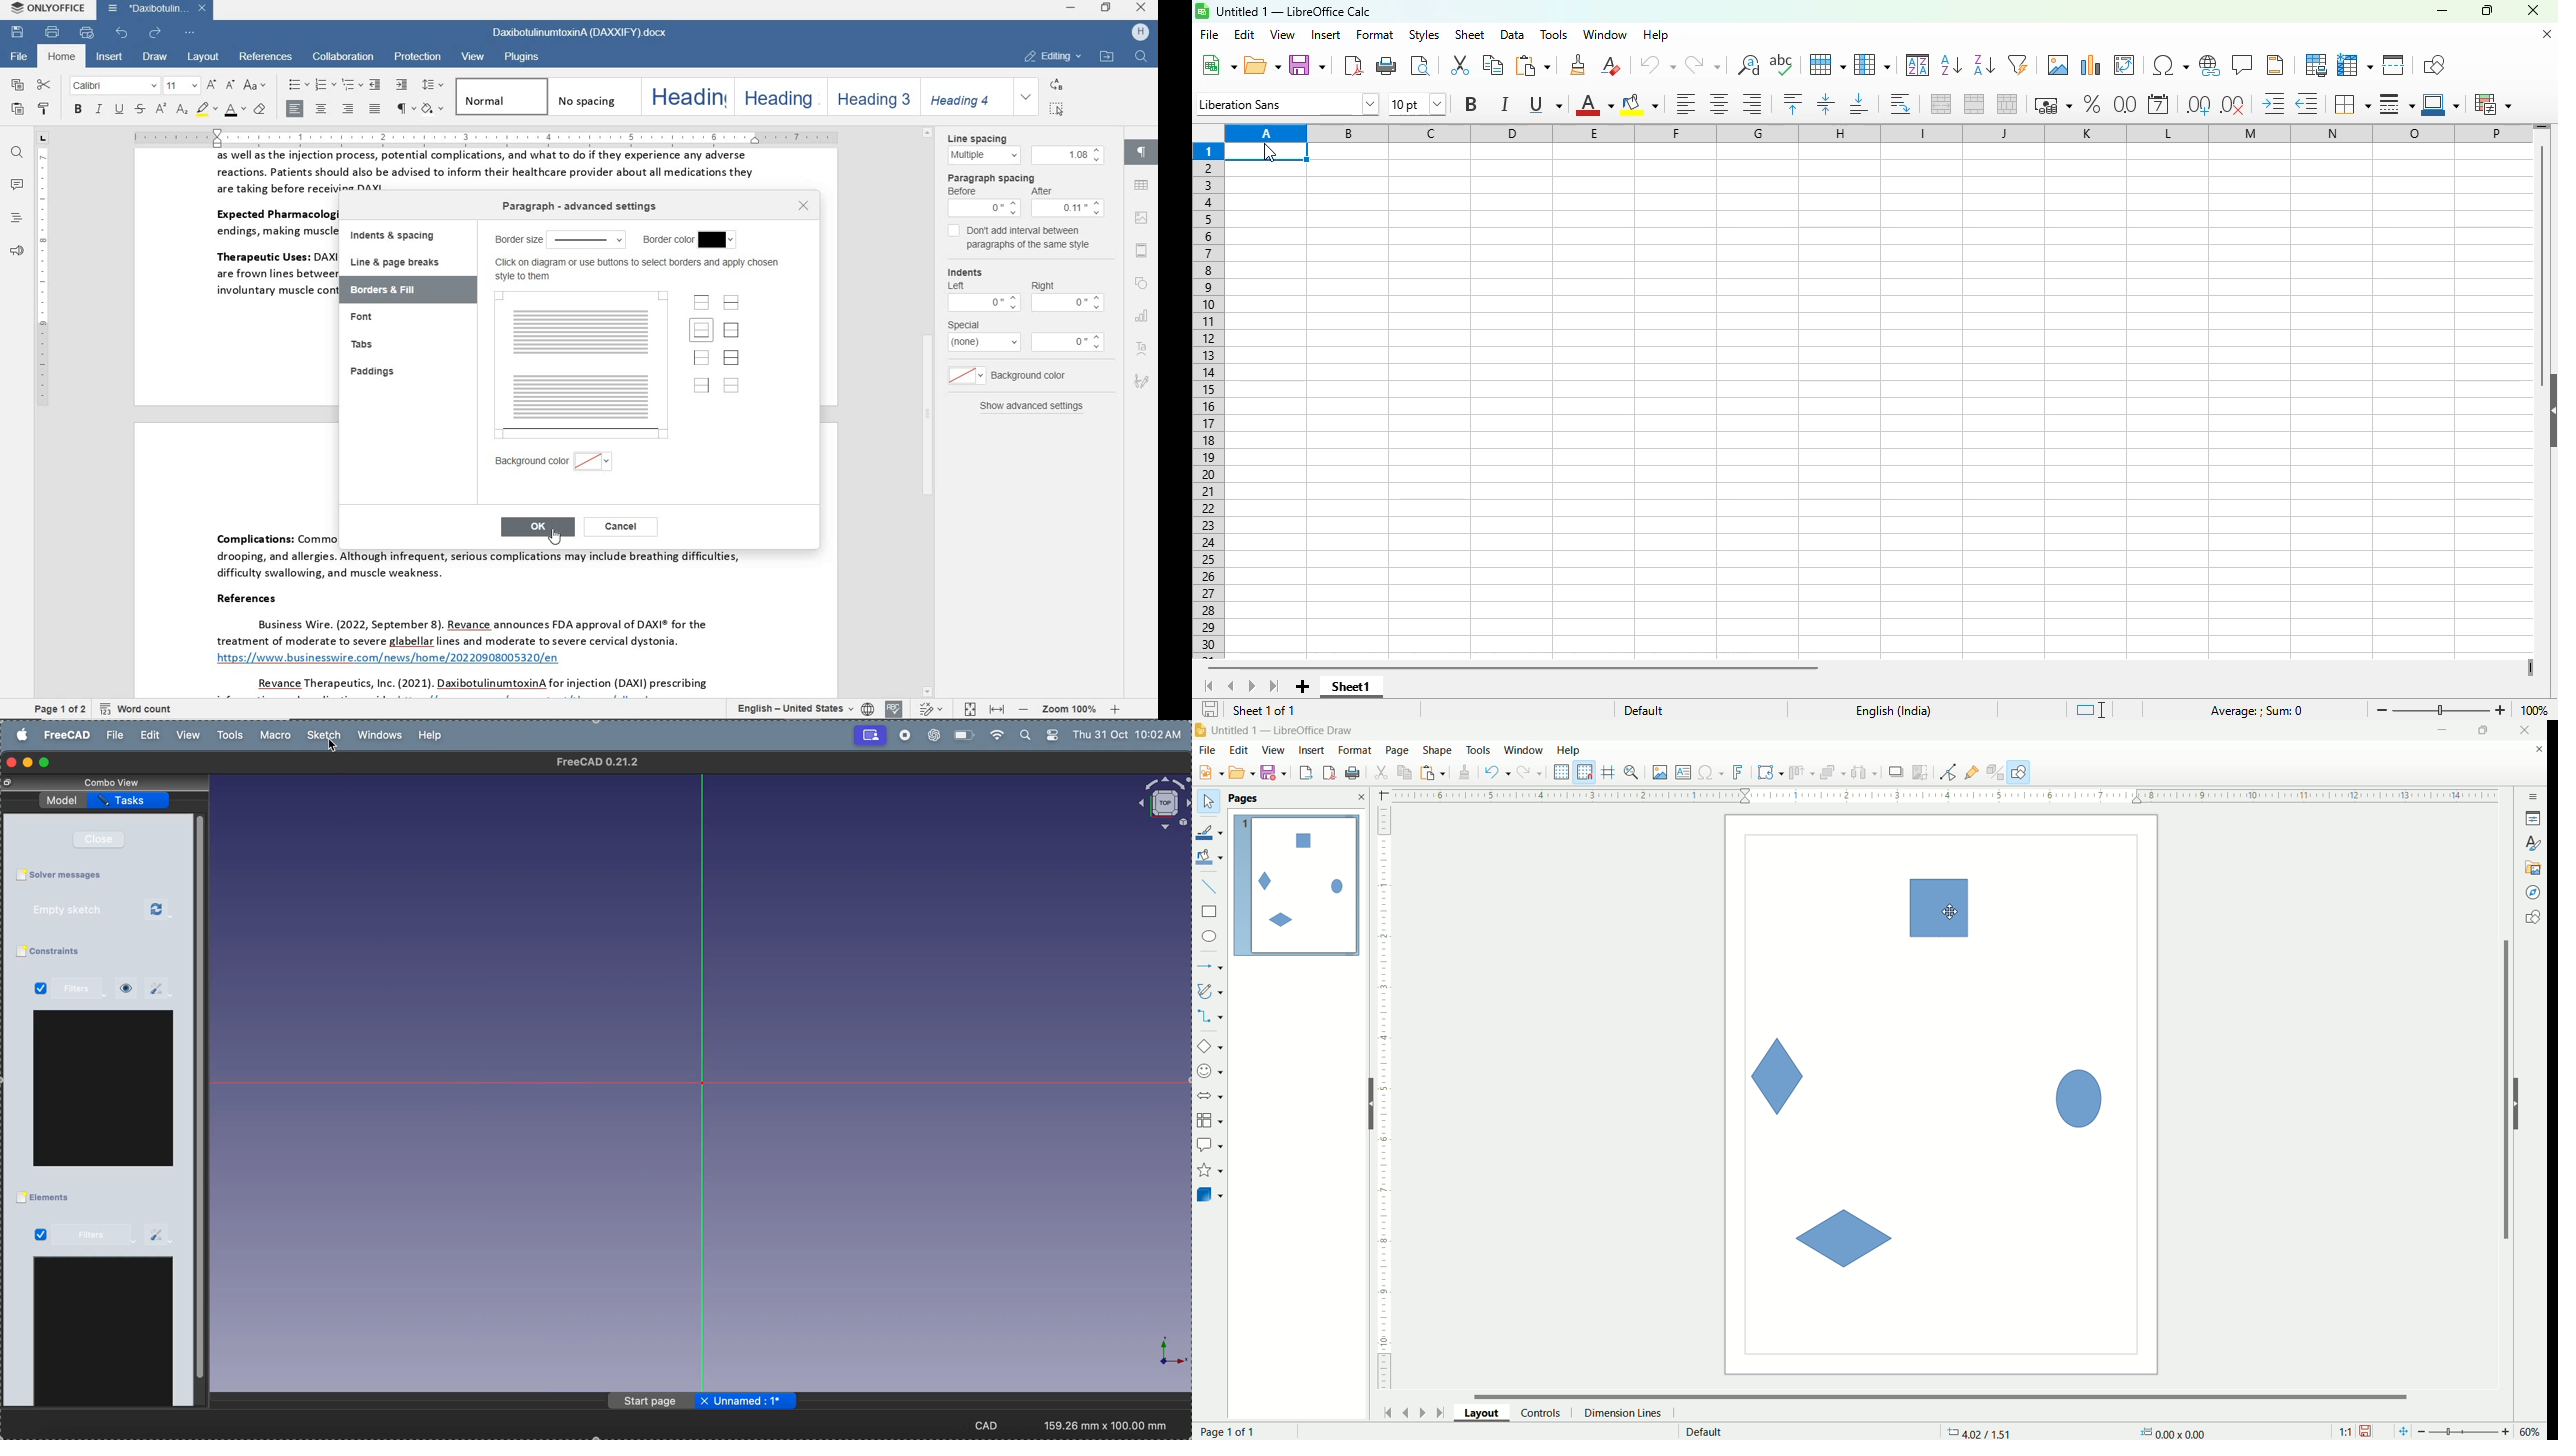 The height and width of the screenshot is (1456, 2576). I want to click on clone formatting, so click(1465, 770).